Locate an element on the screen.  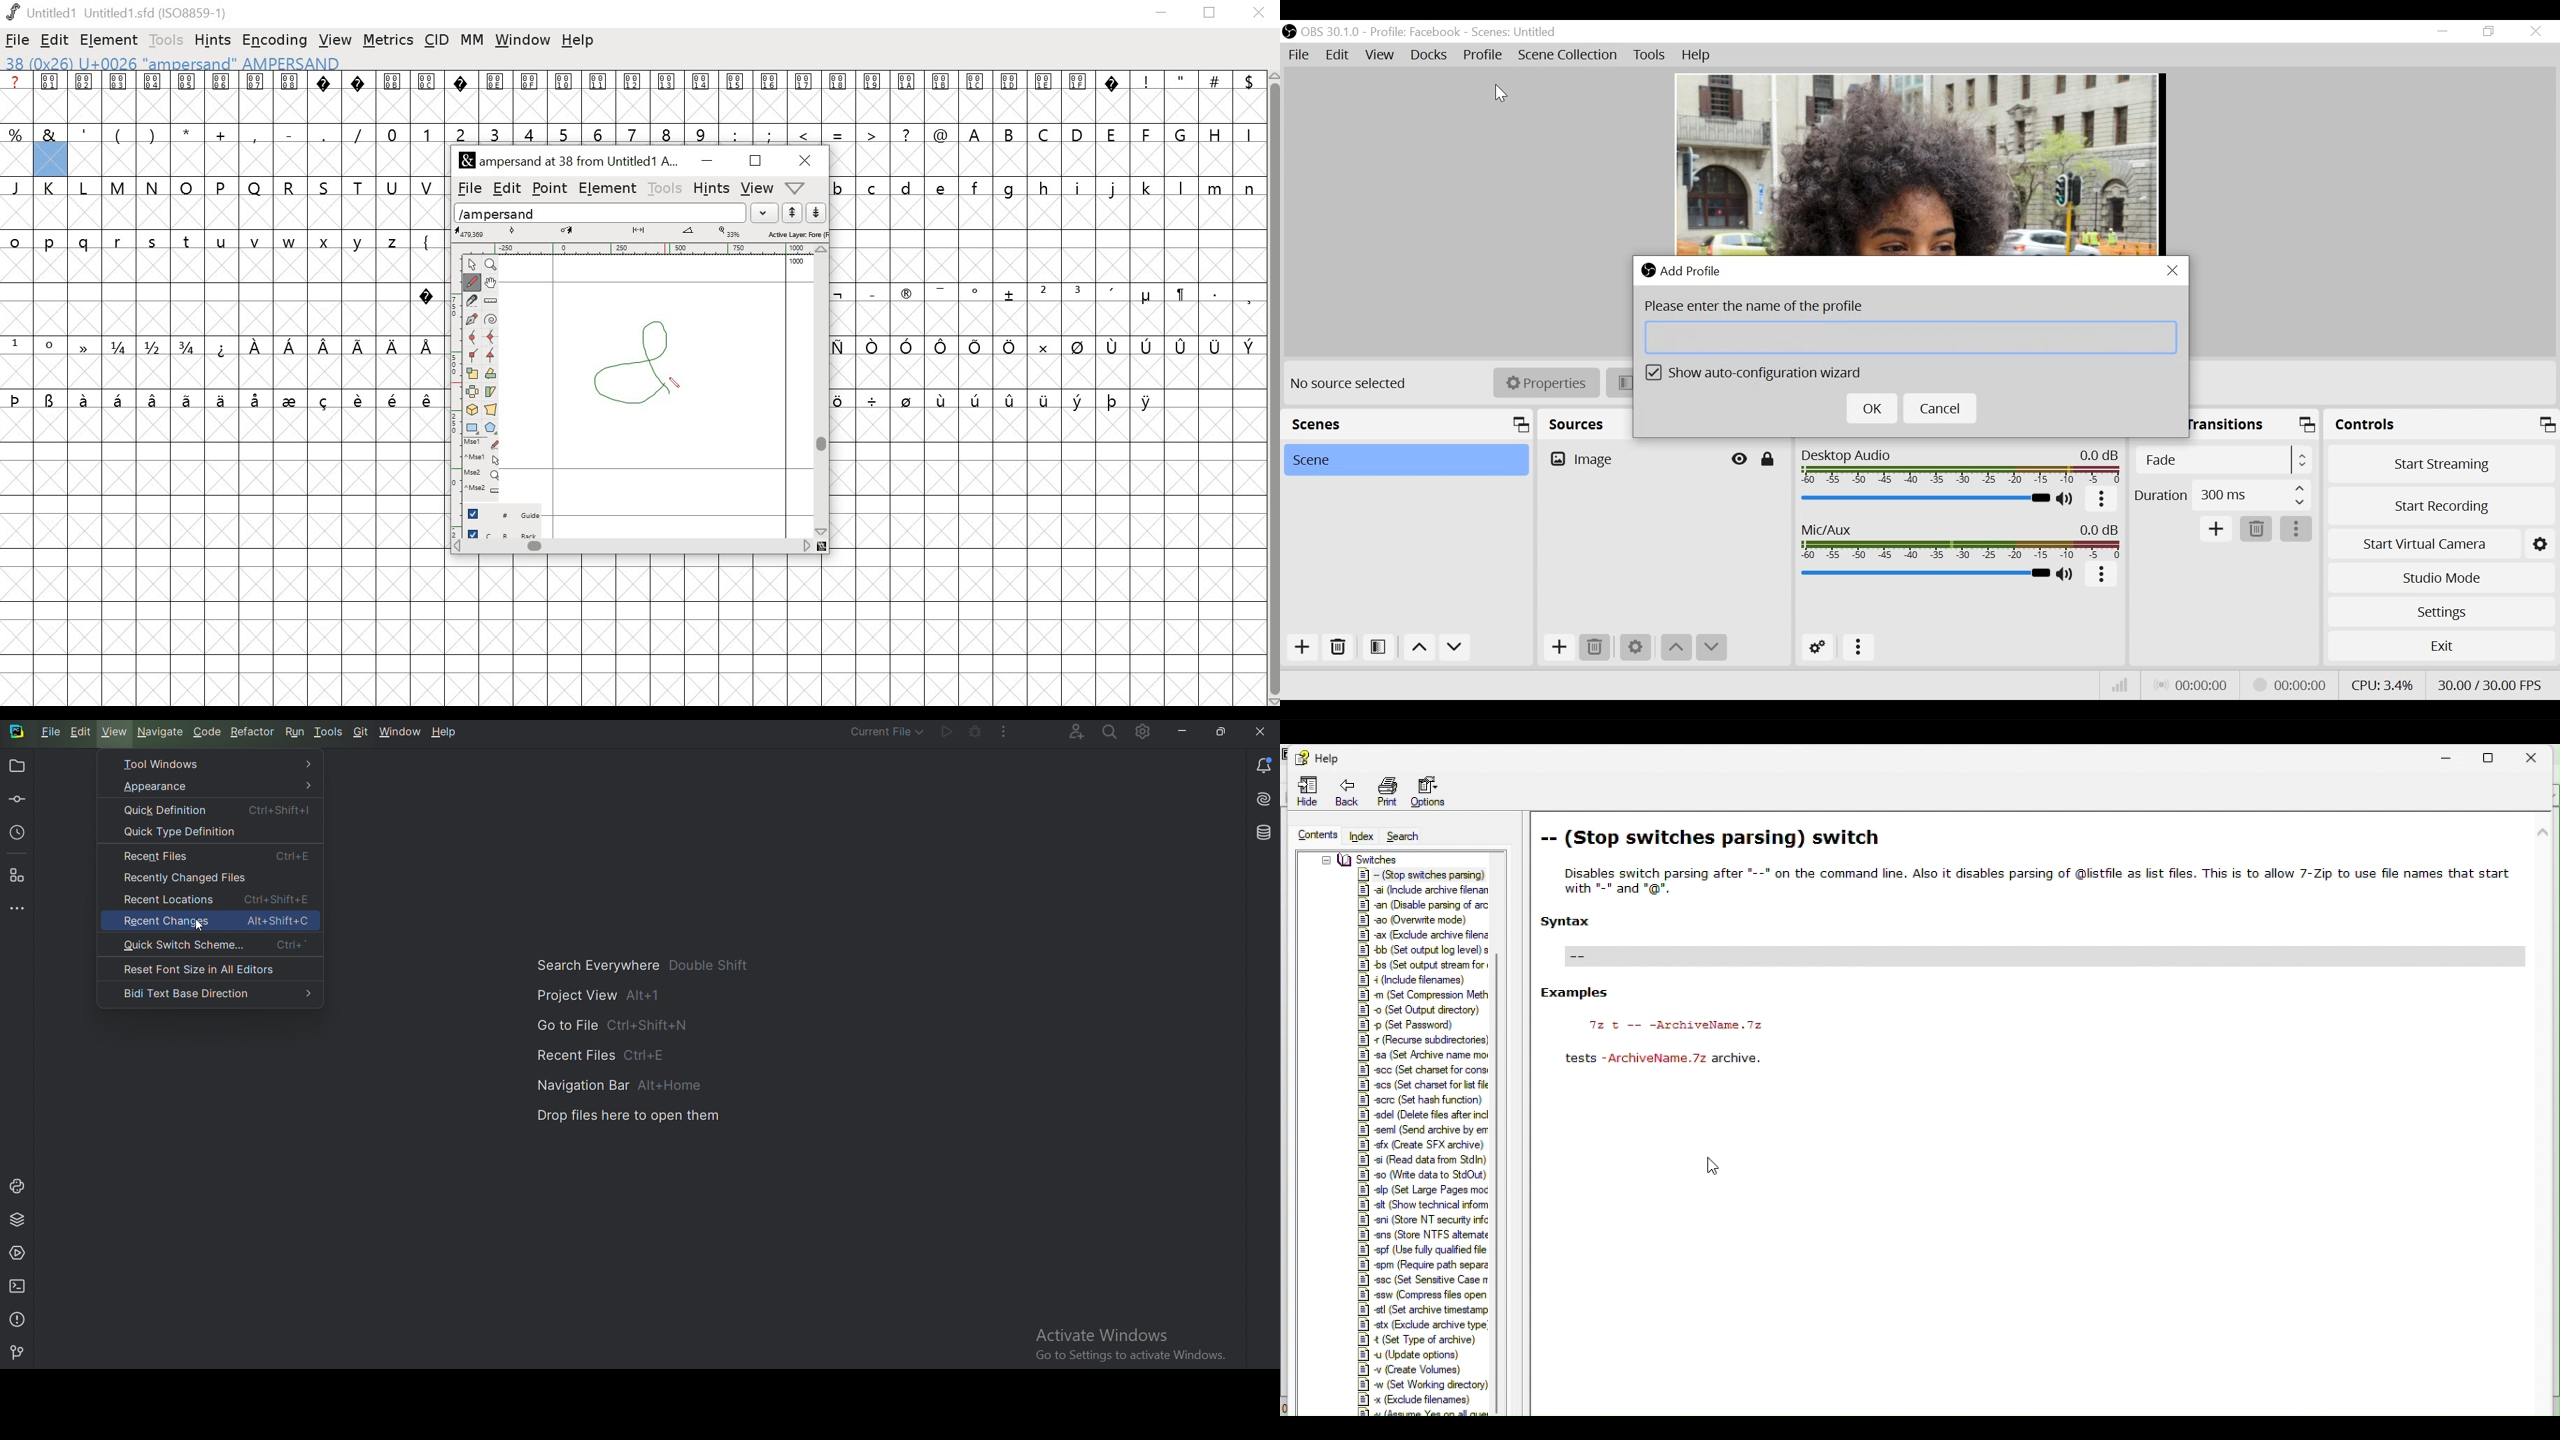
stop switches parsing is located at coordinates (1720, 834).